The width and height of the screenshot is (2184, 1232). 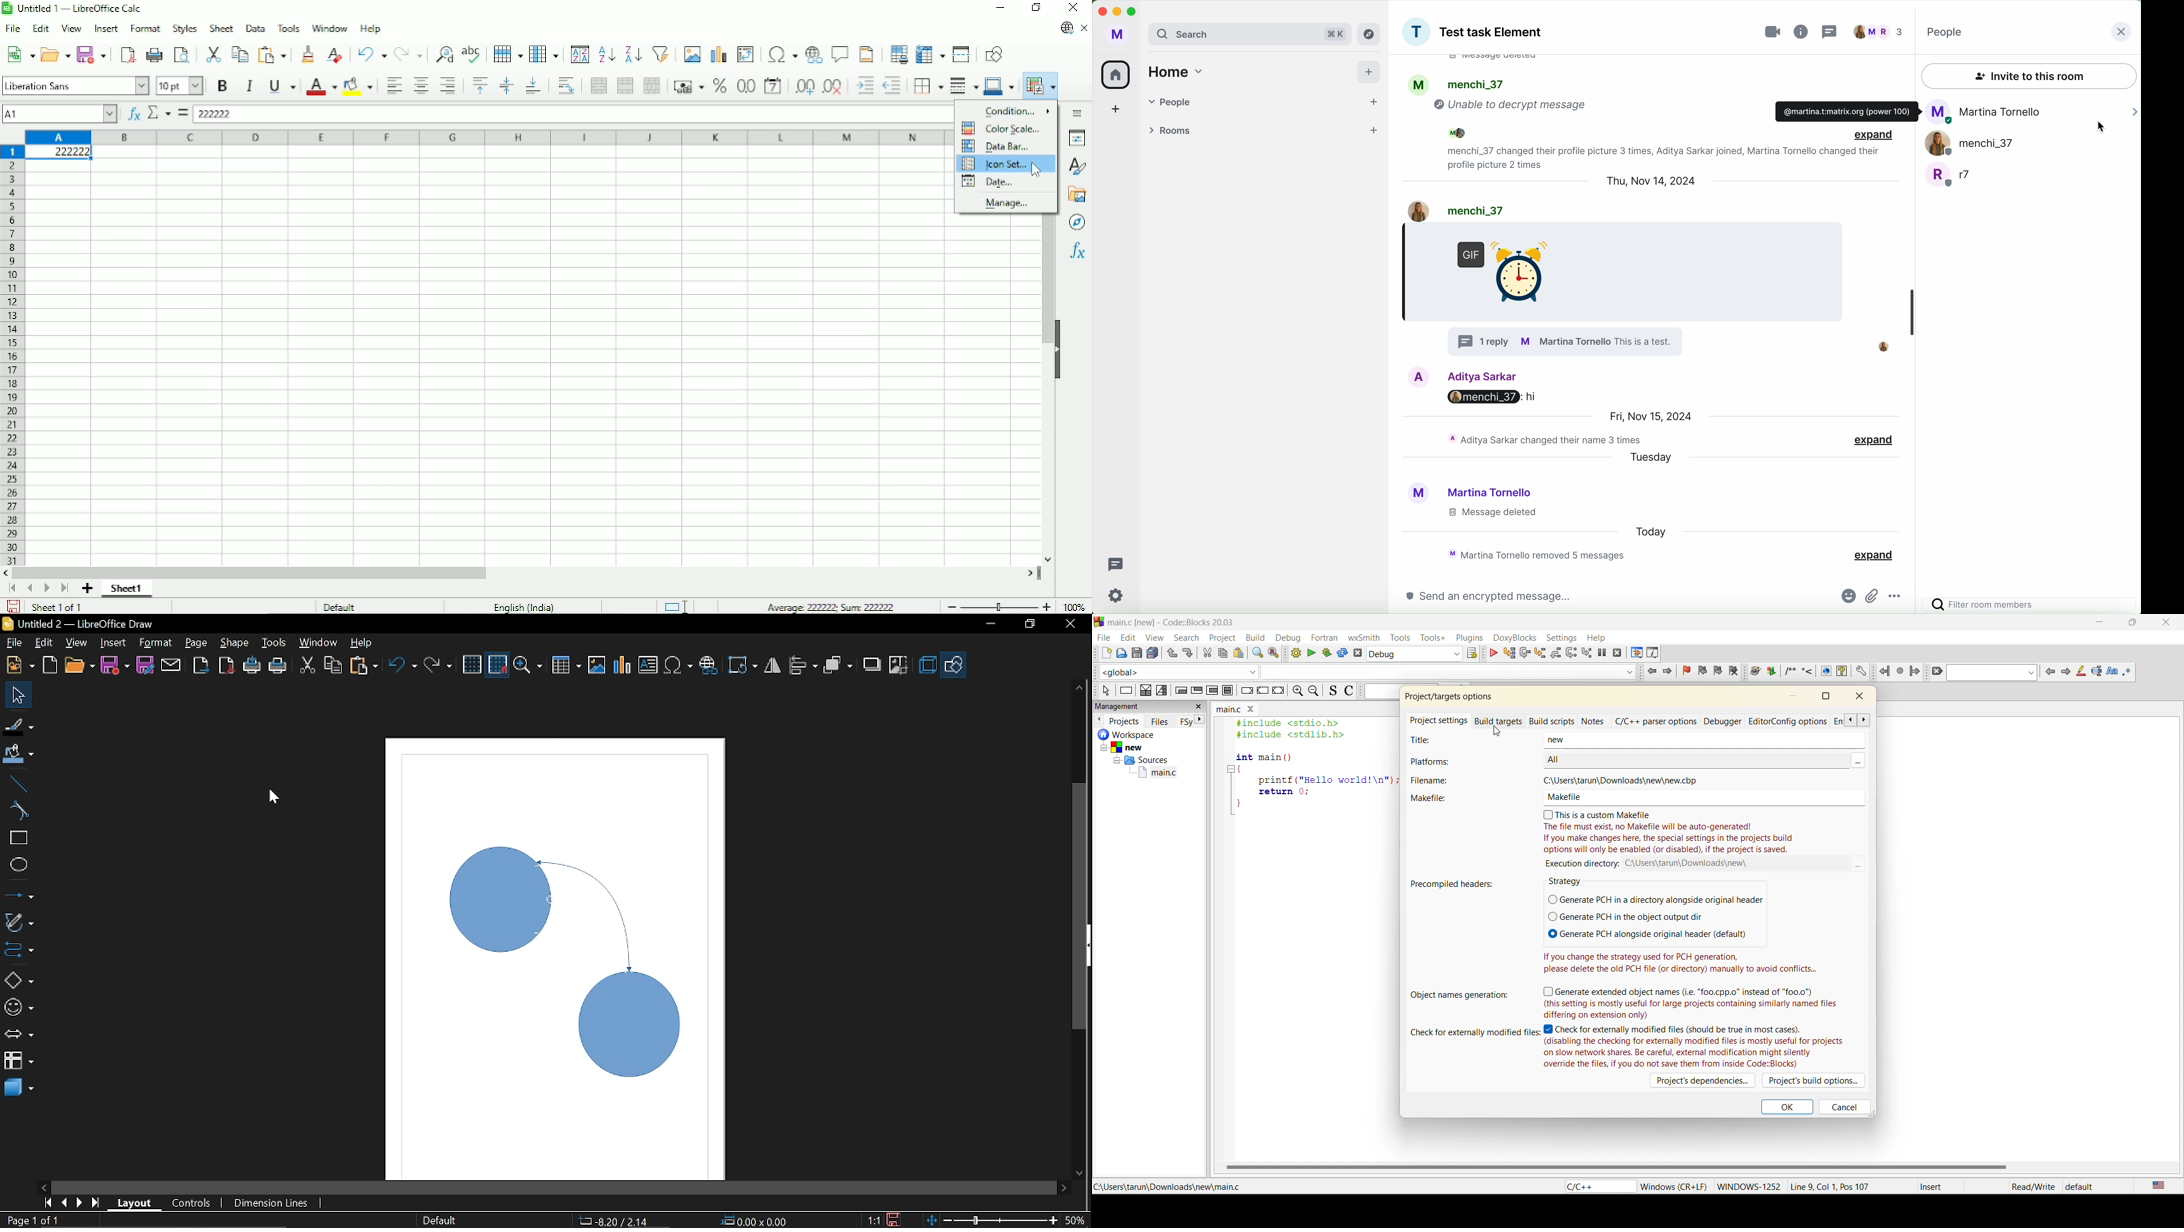 I want to click on Functions, so click(x=1077, y=252).